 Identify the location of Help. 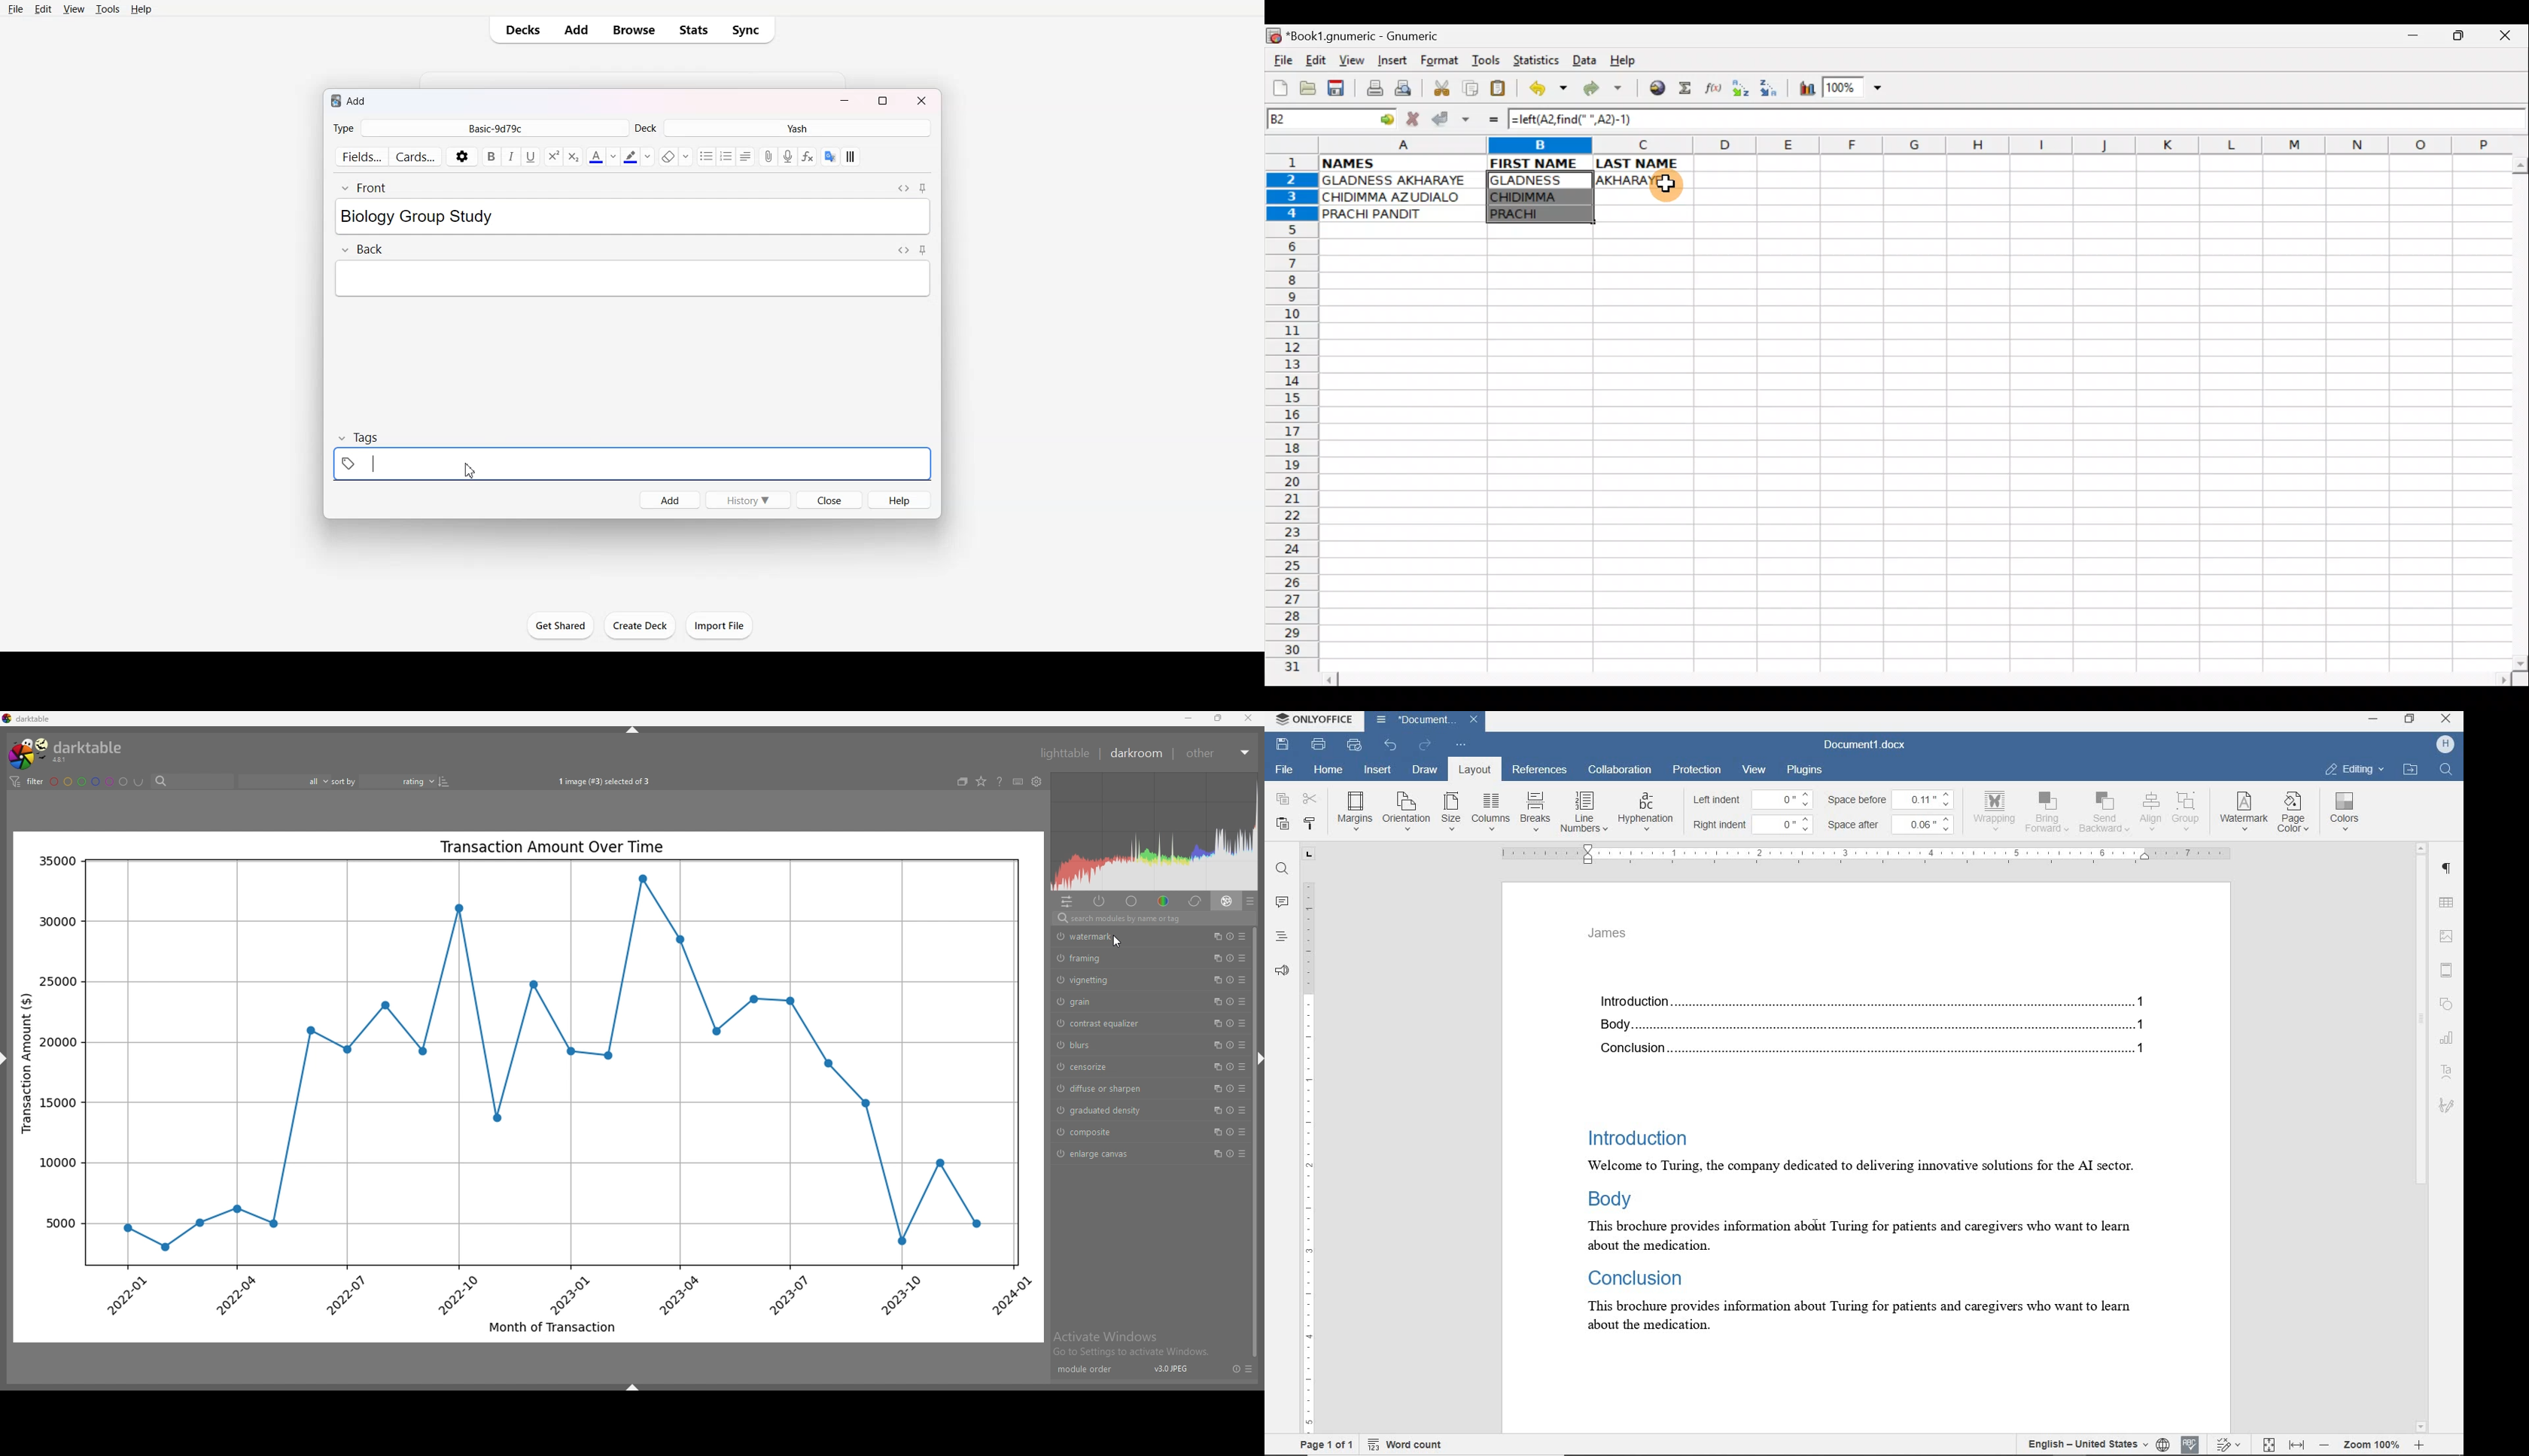
(144, 10).